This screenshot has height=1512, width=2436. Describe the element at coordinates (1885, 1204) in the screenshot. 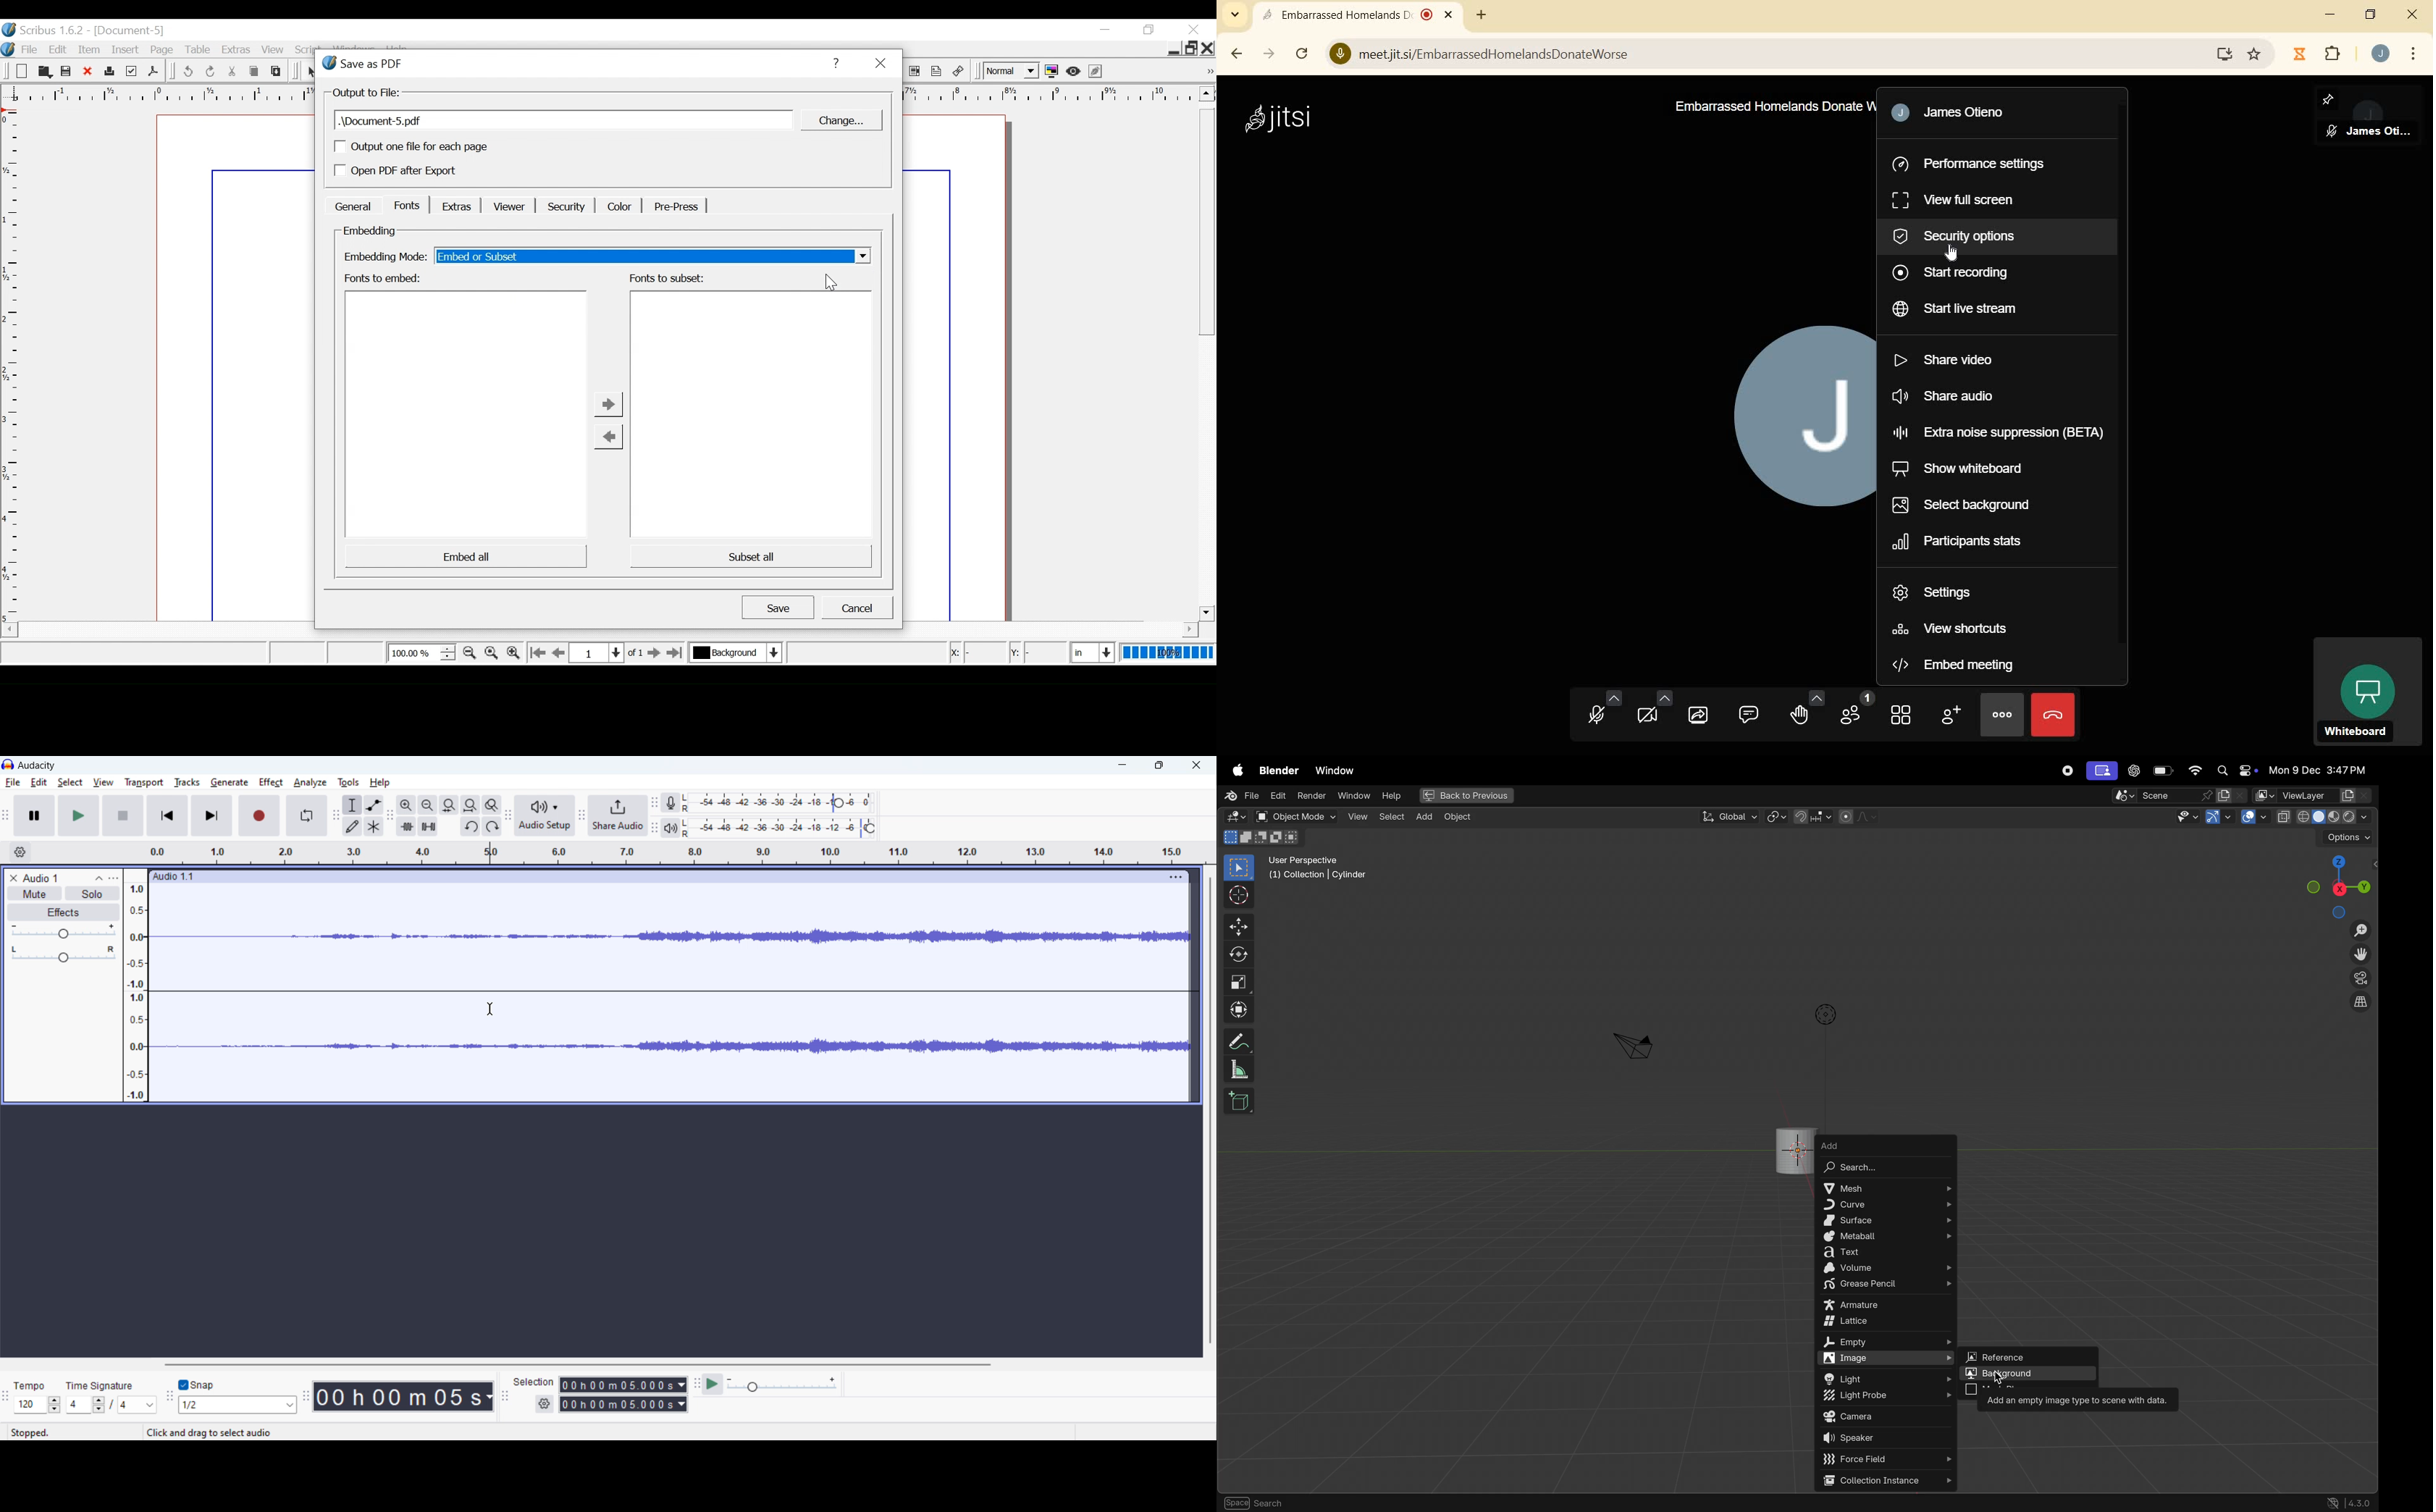

I see `curve` at that location.